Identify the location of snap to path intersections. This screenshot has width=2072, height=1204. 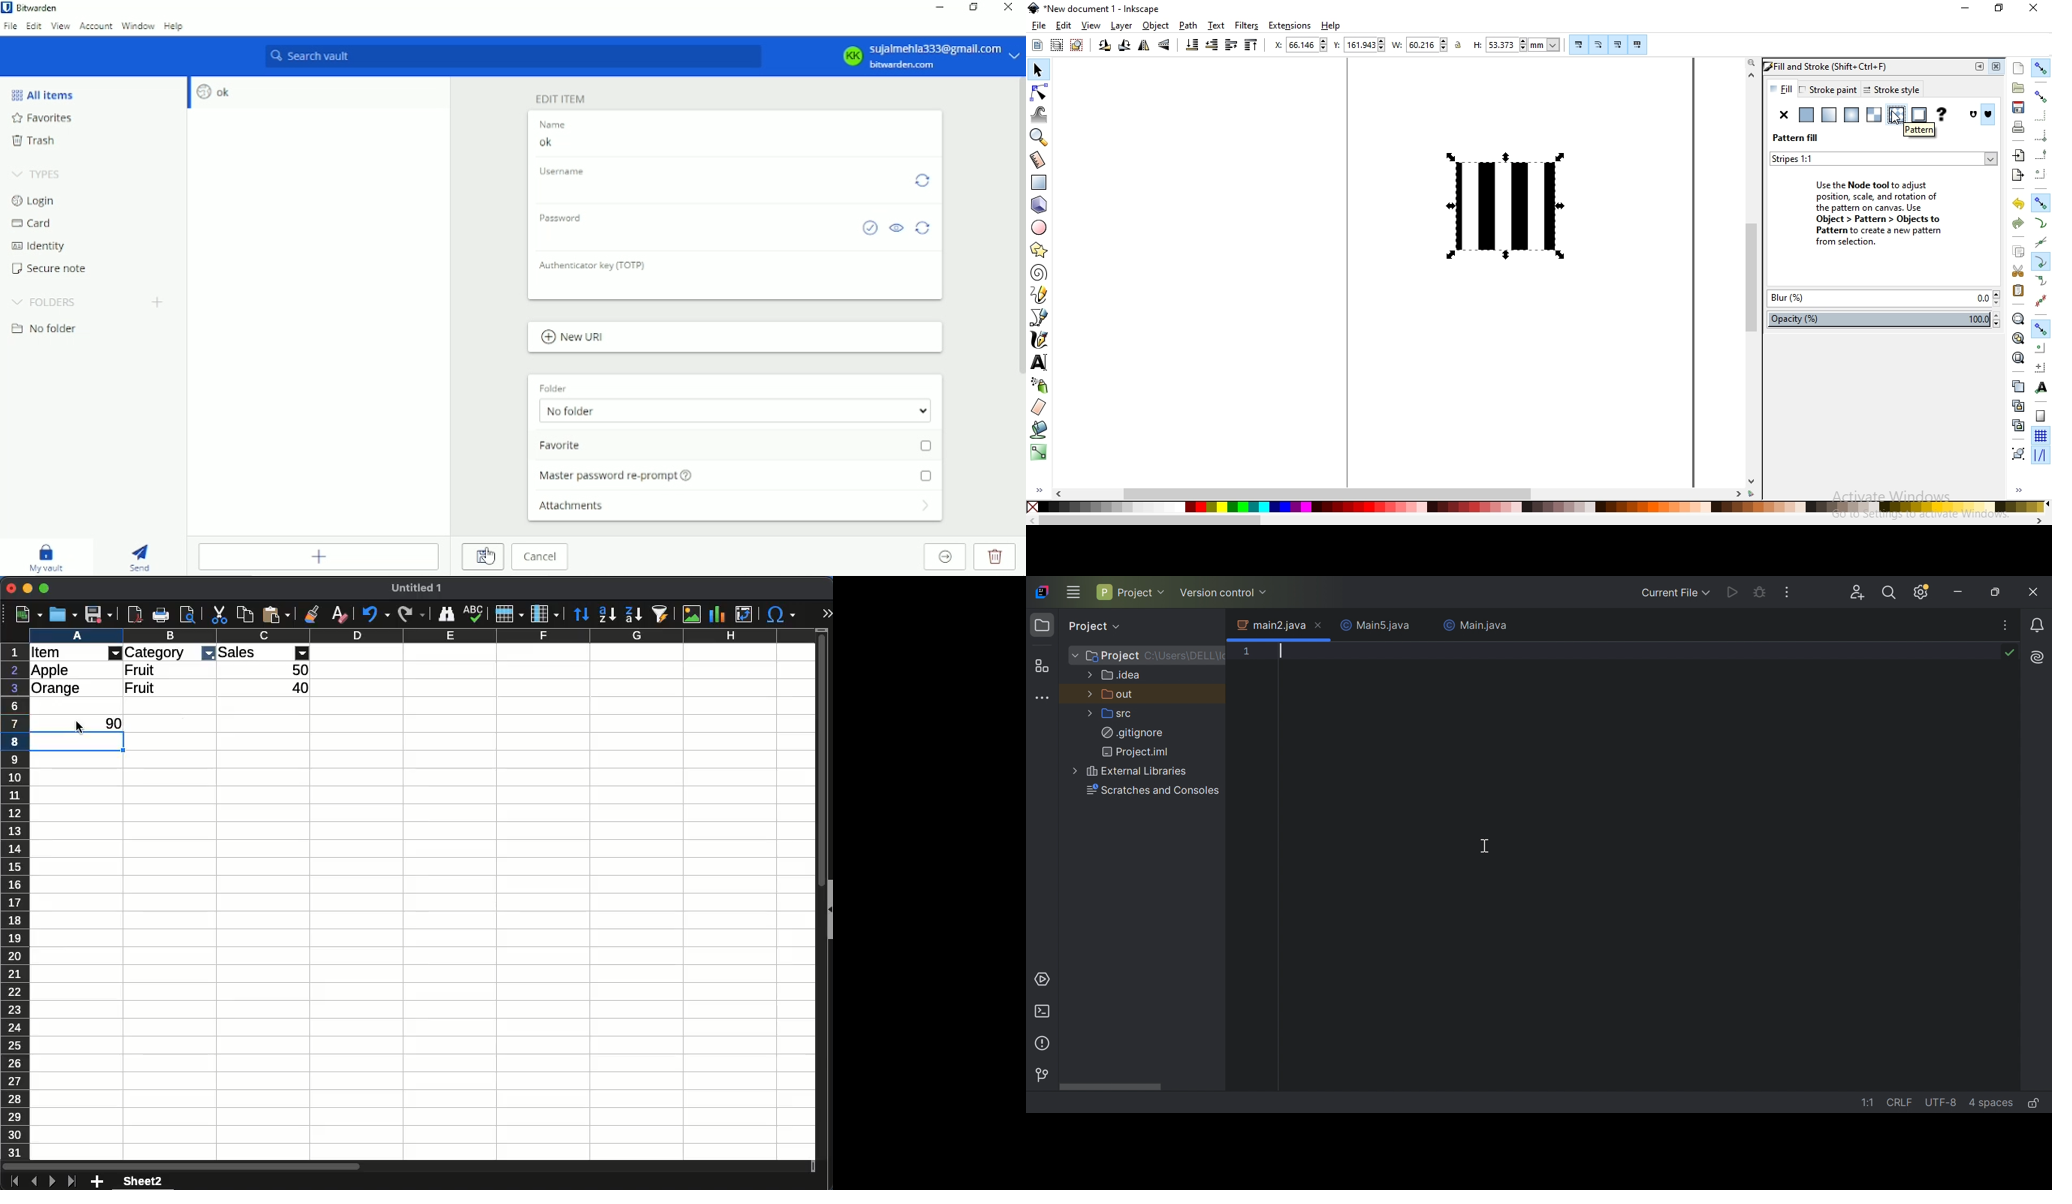
(2040, 243).